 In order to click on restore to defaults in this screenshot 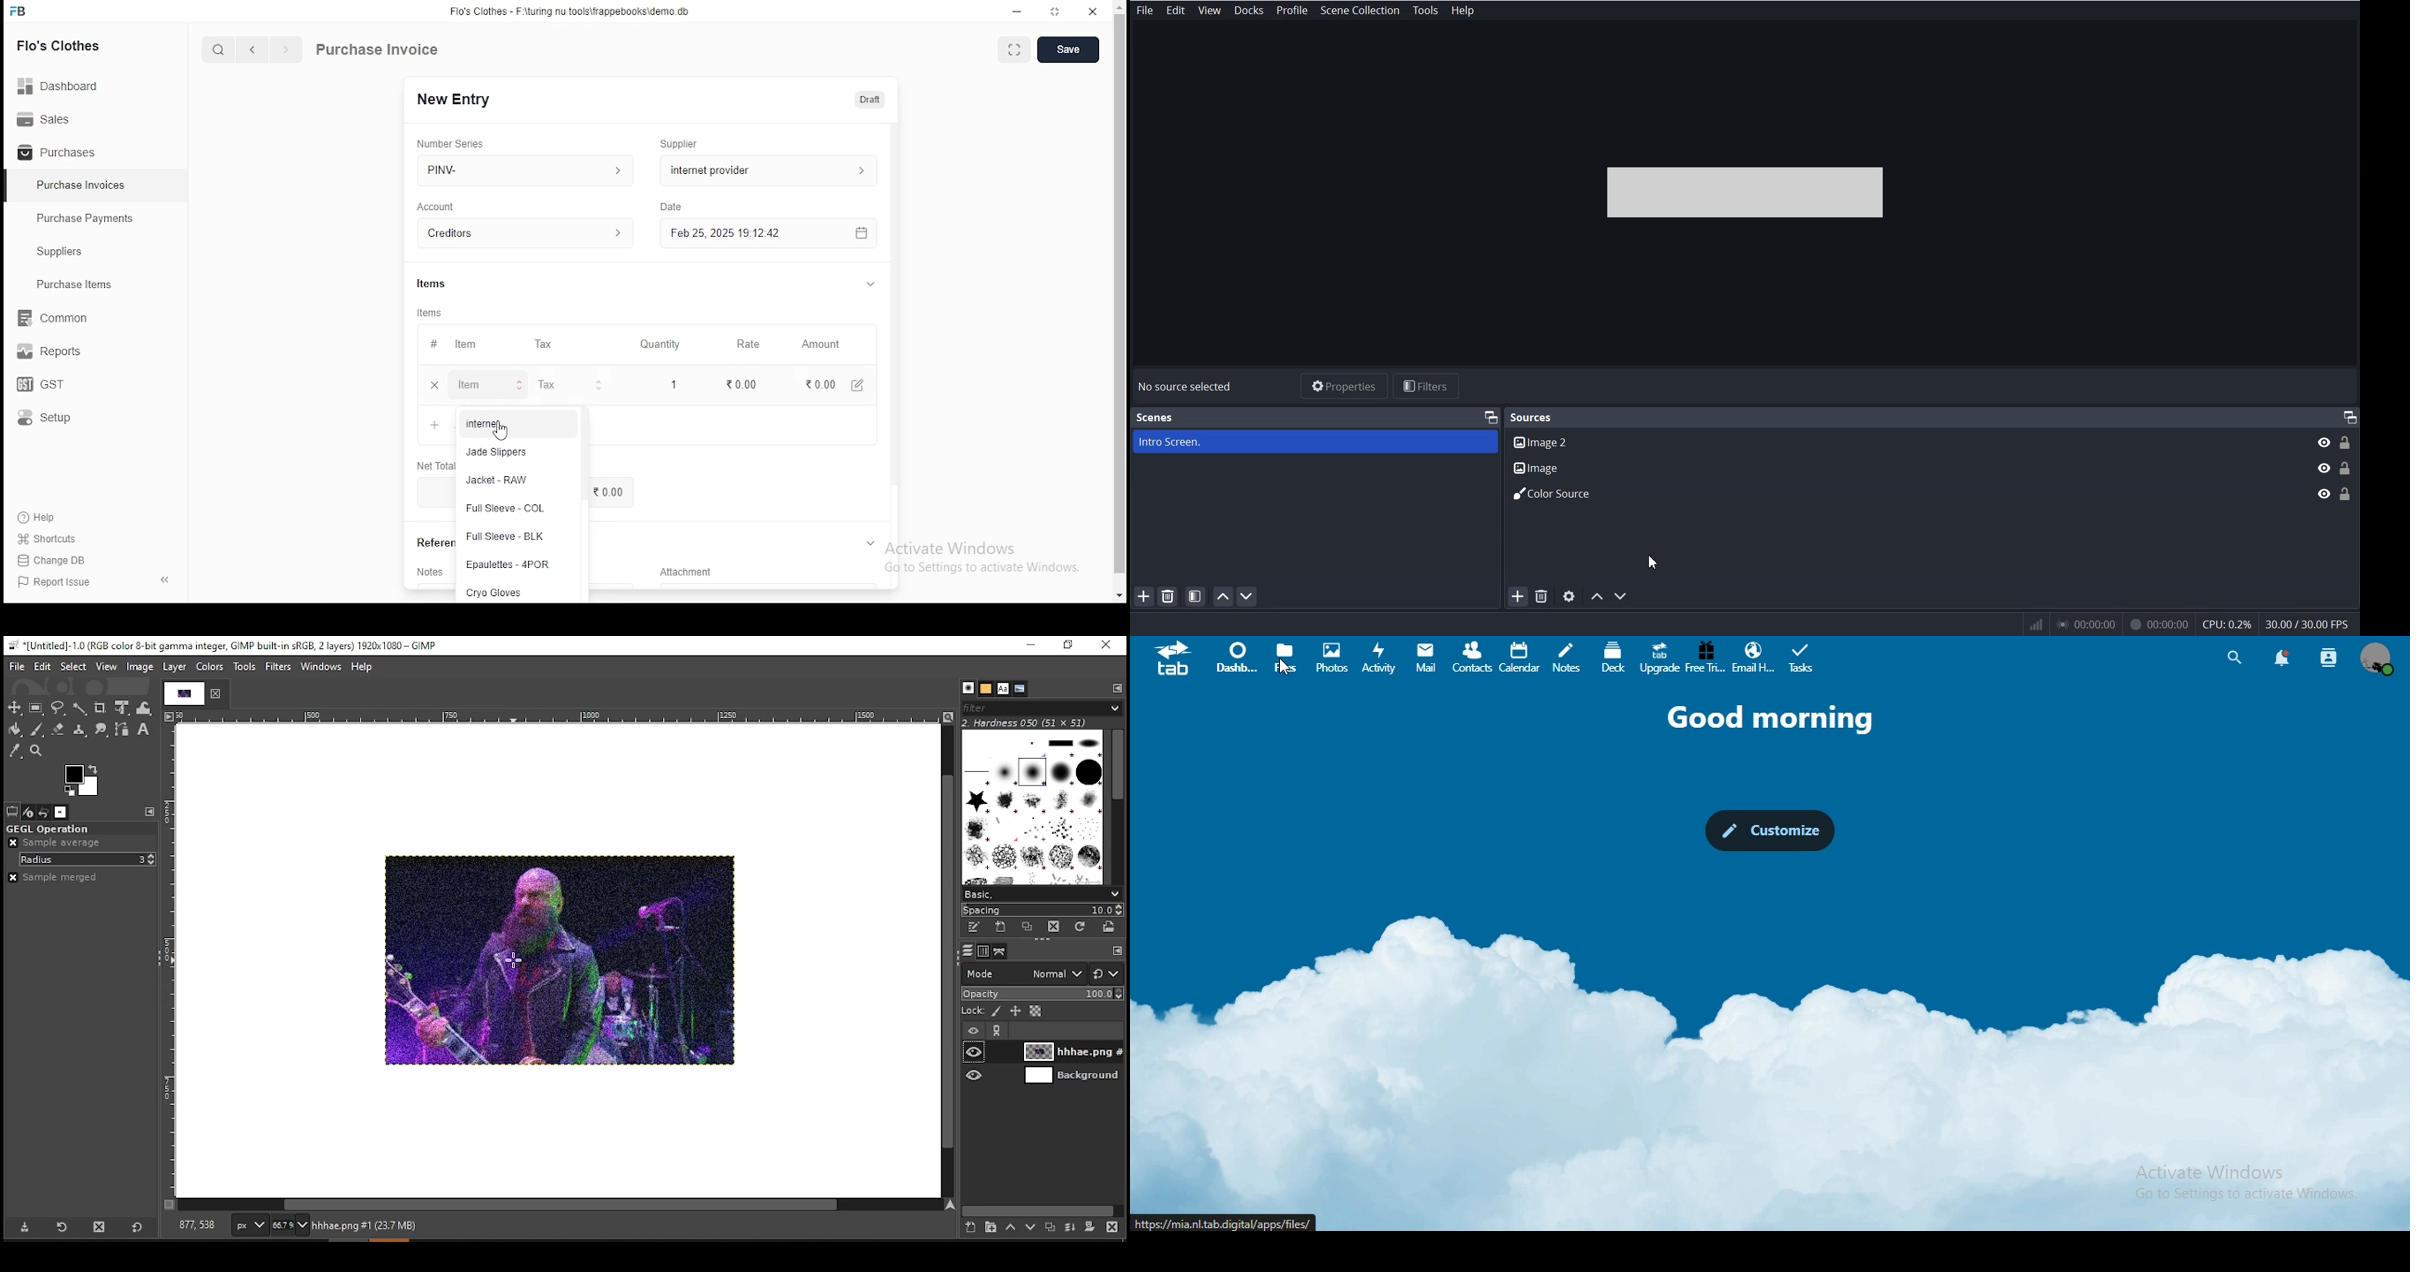, I will do `click(138, 1227)`.